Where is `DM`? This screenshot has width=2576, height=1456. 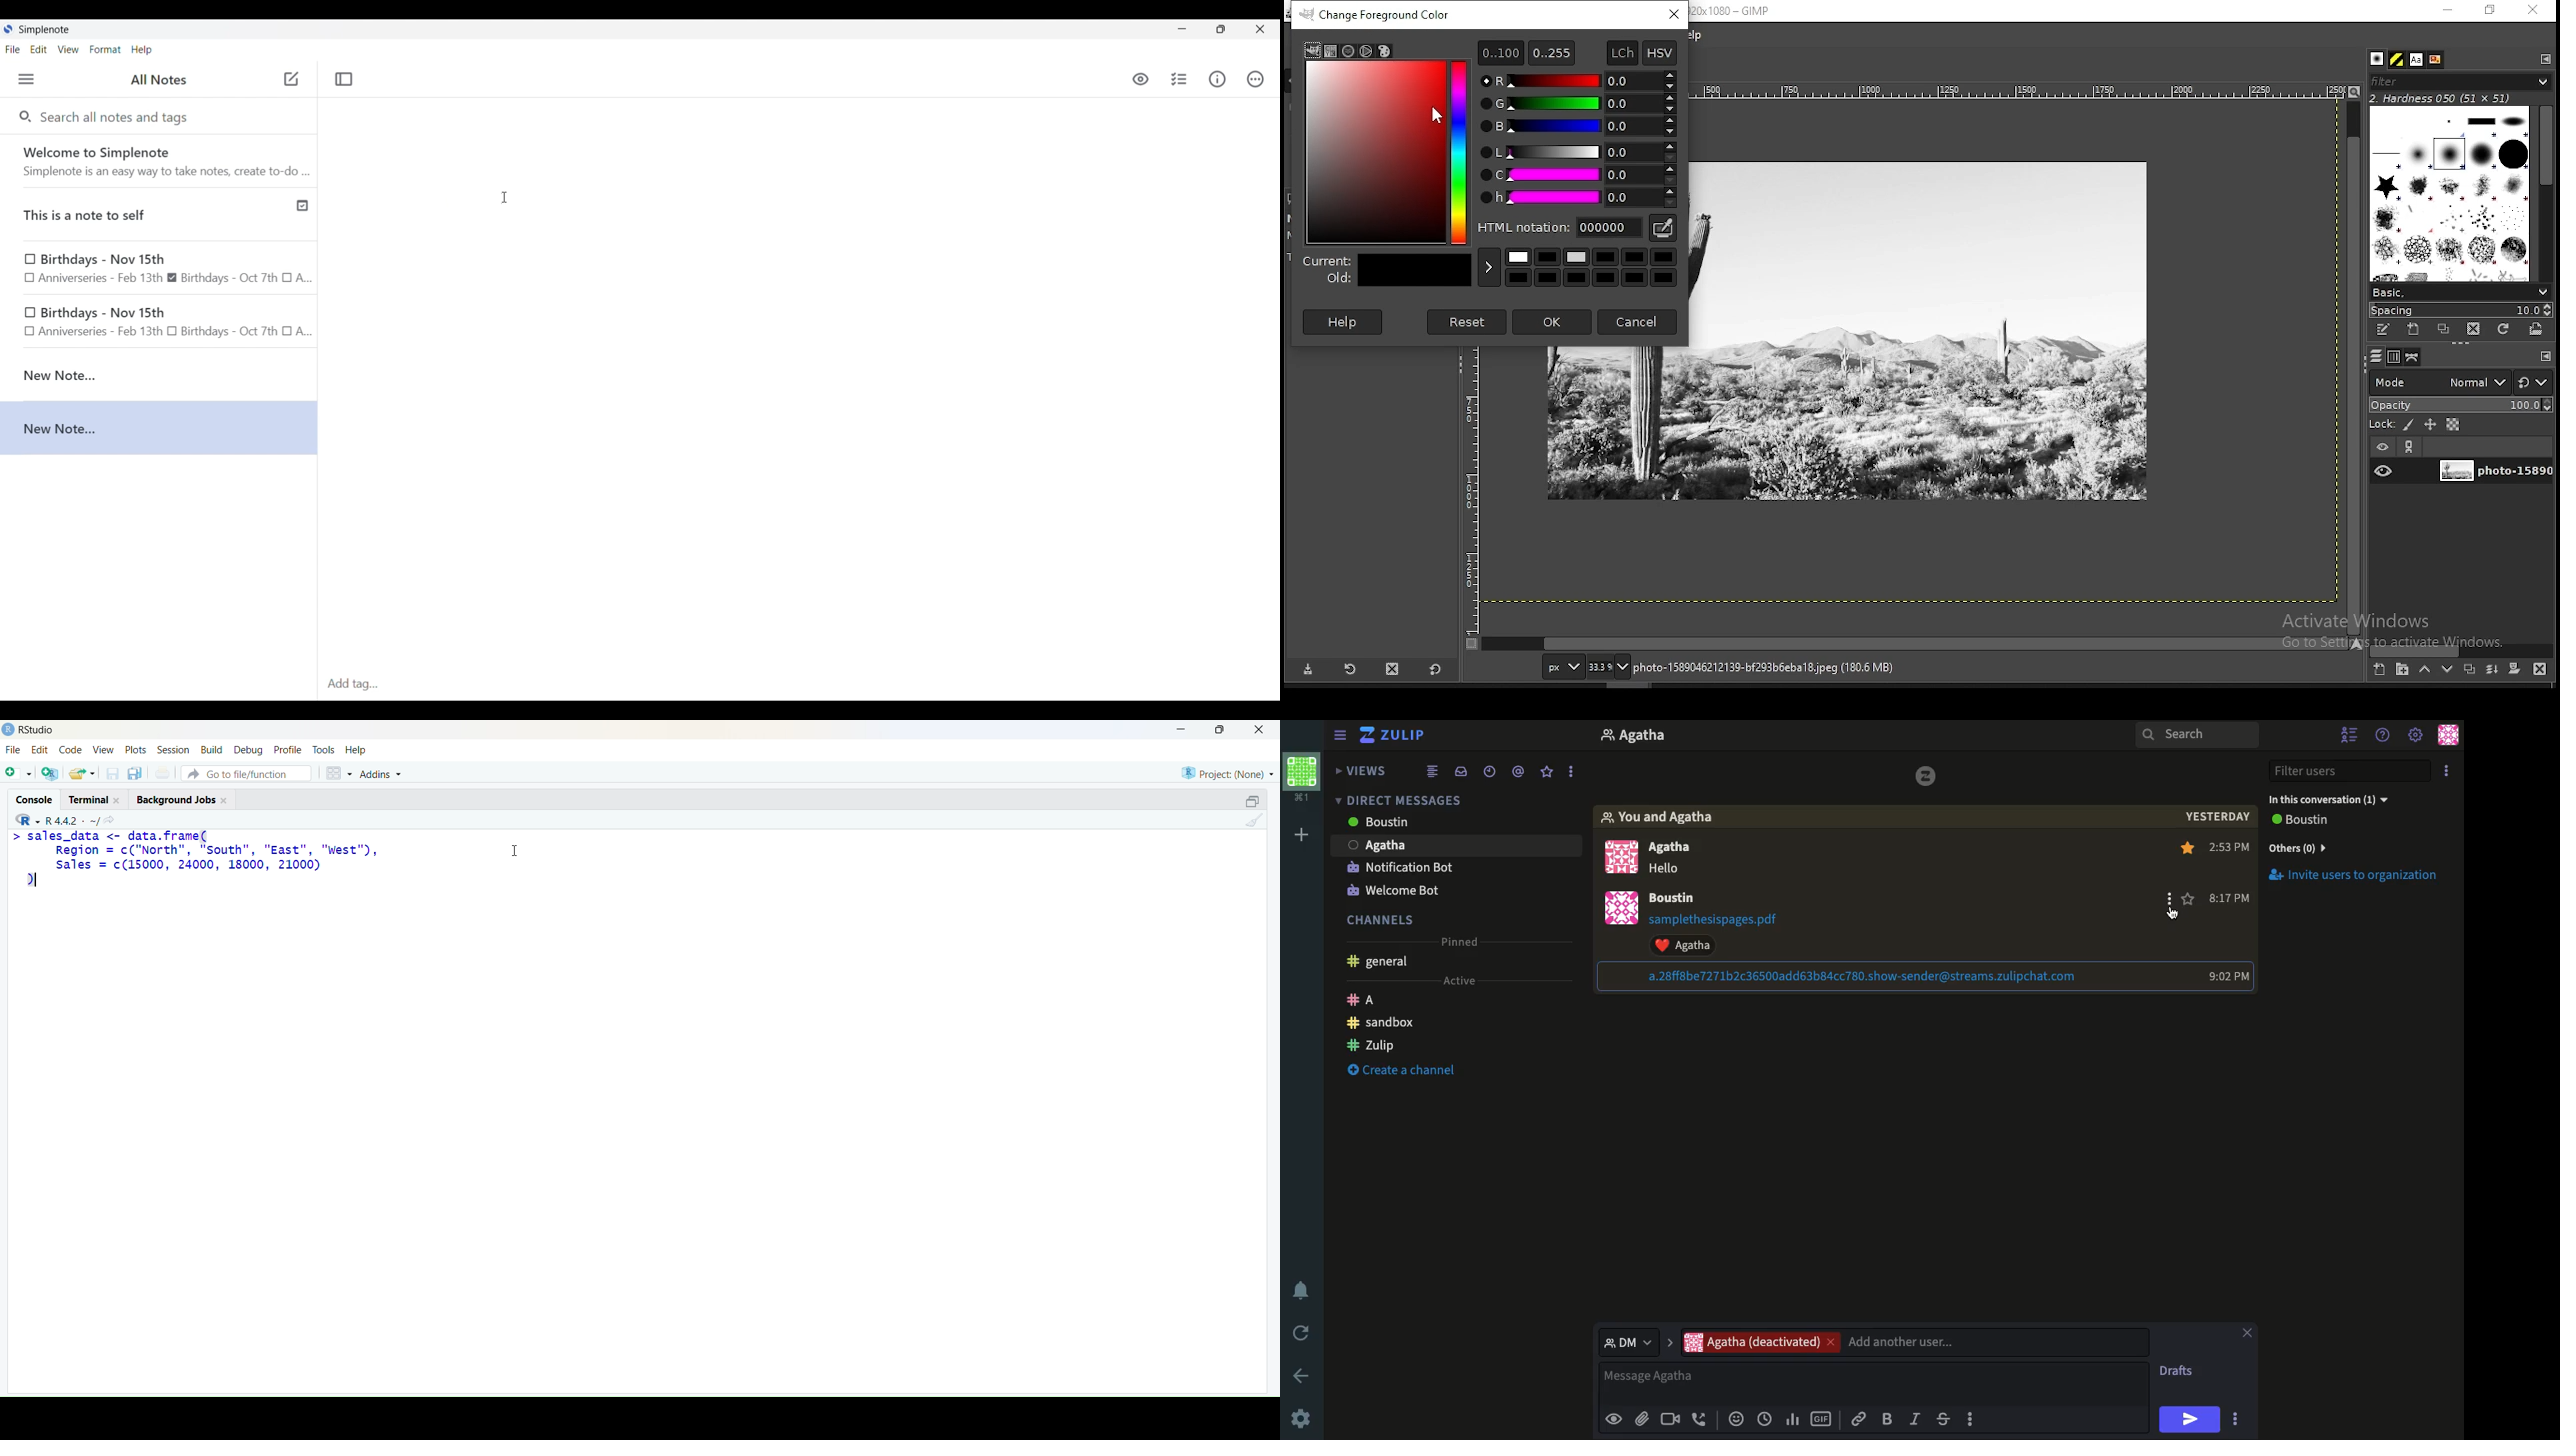 DM is located at coordinates (1635, 1341).